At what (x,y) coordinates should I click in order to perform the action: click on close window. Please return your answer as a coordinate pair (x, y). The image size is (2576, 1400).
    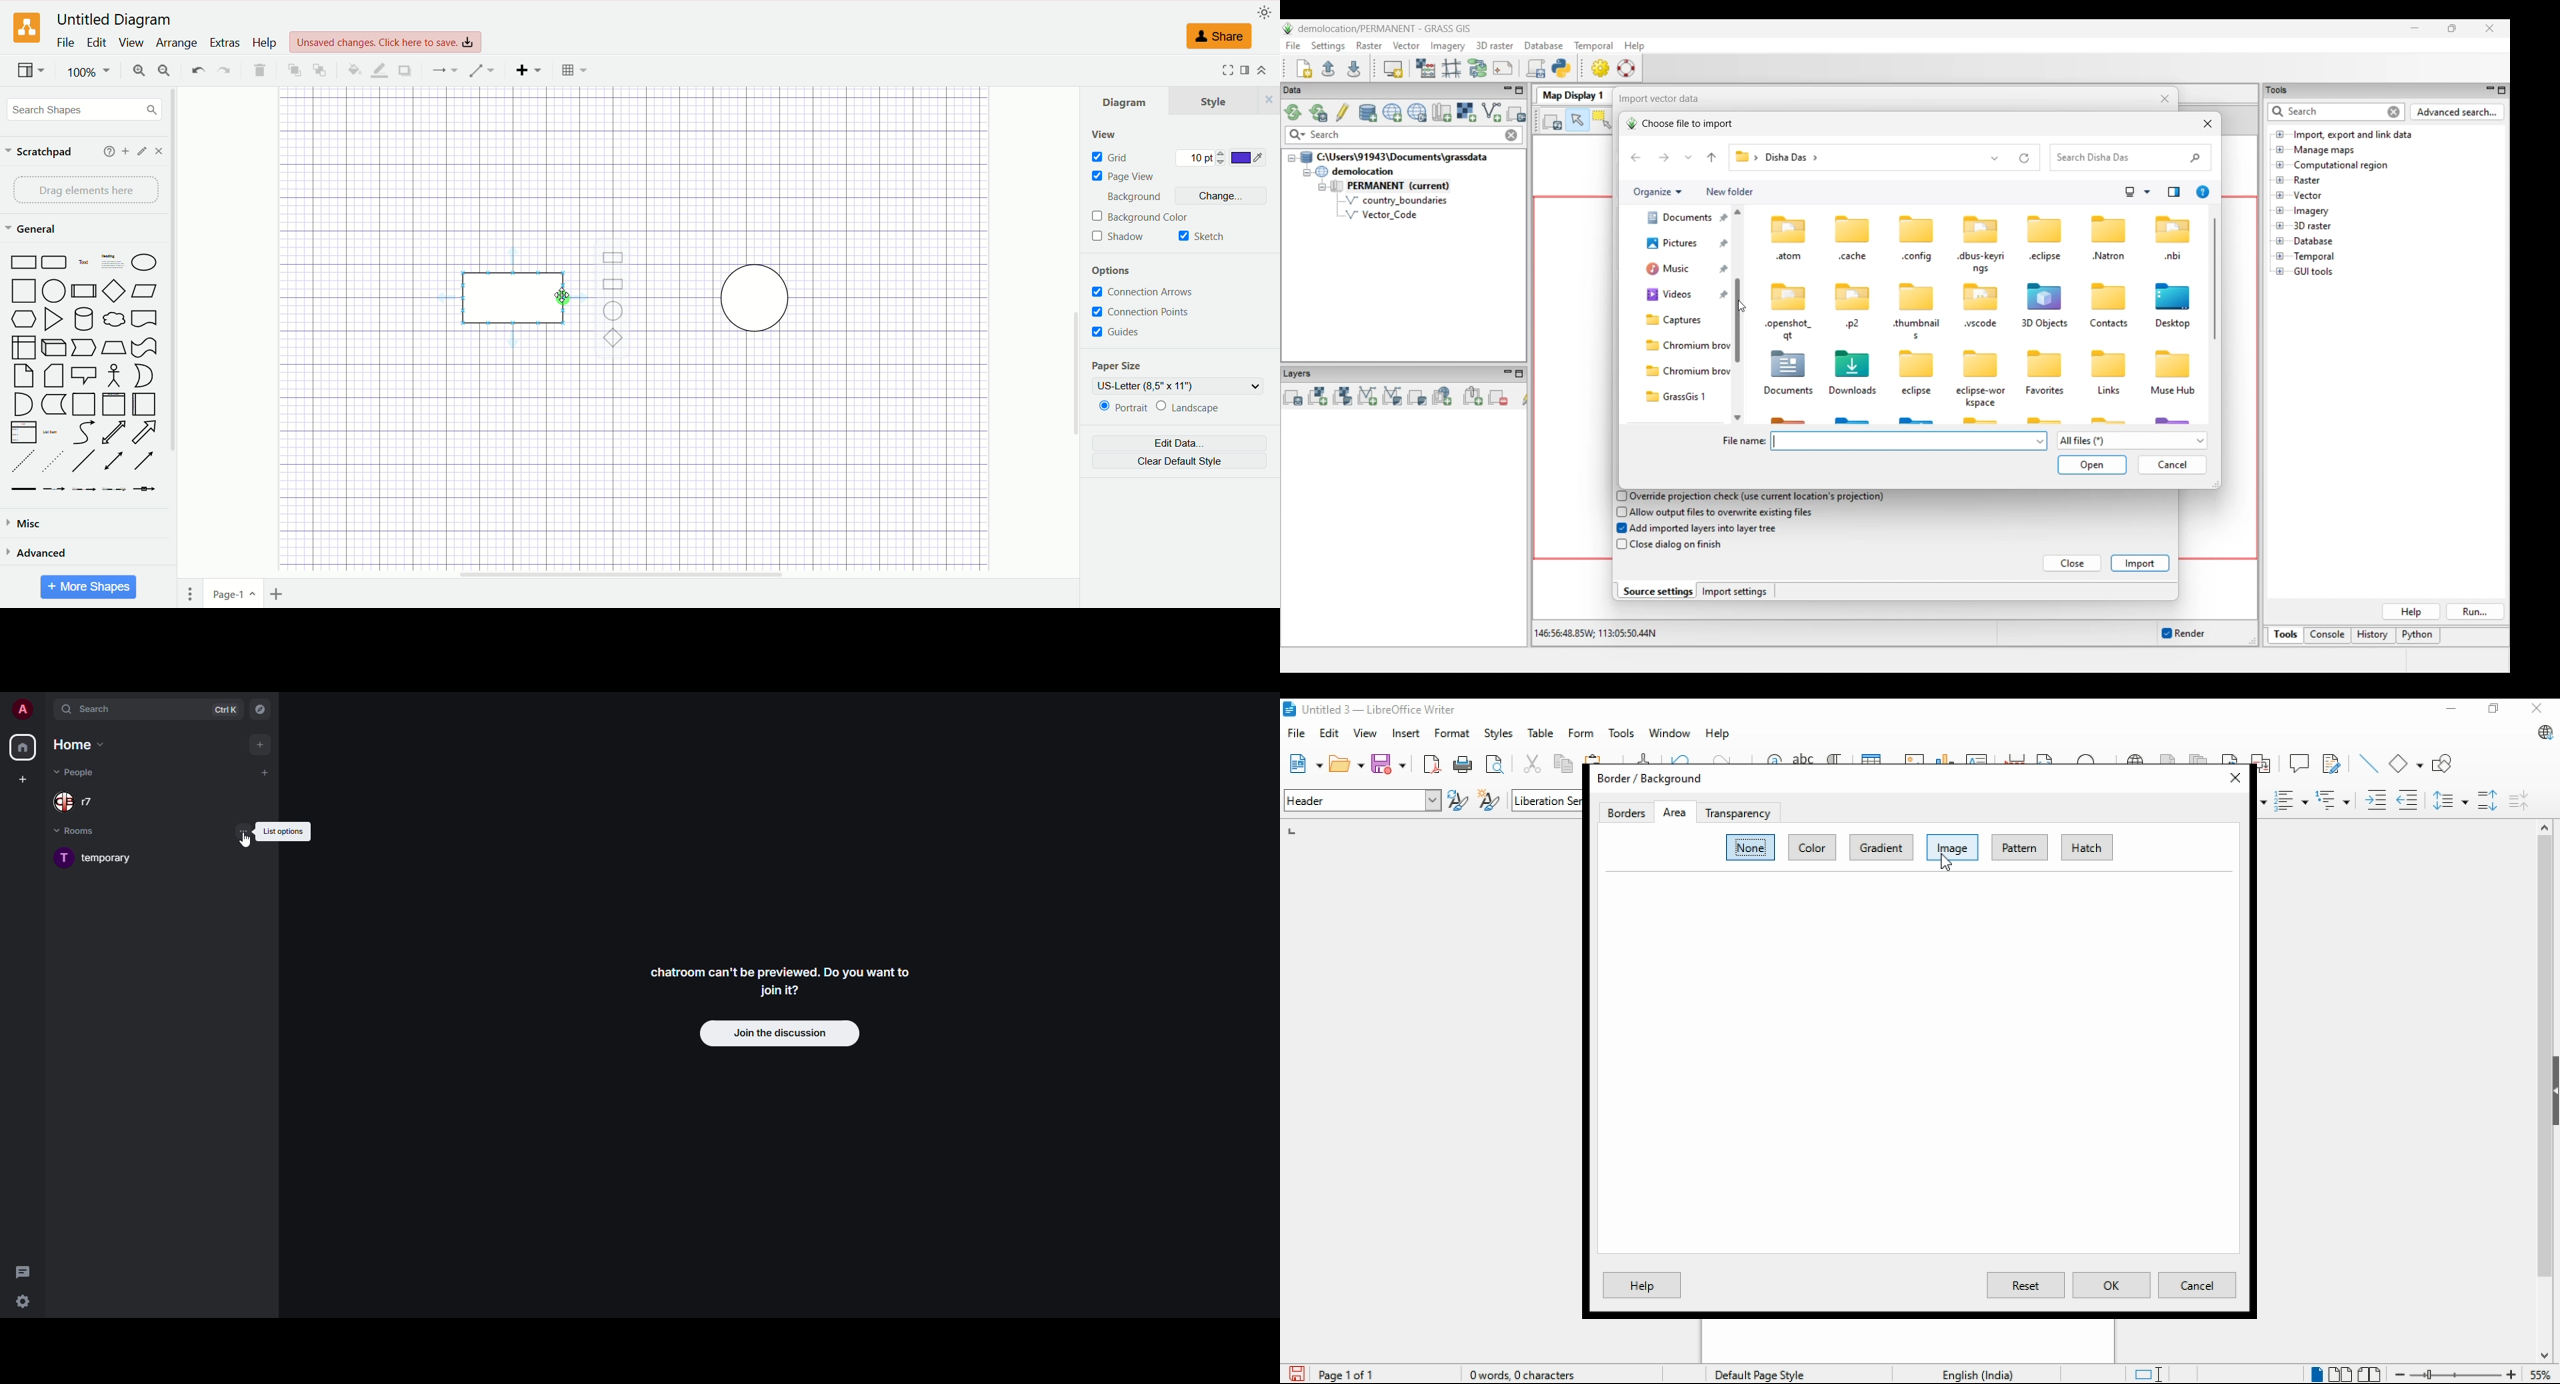
    Looking at the image, I should click on (2536, 709).